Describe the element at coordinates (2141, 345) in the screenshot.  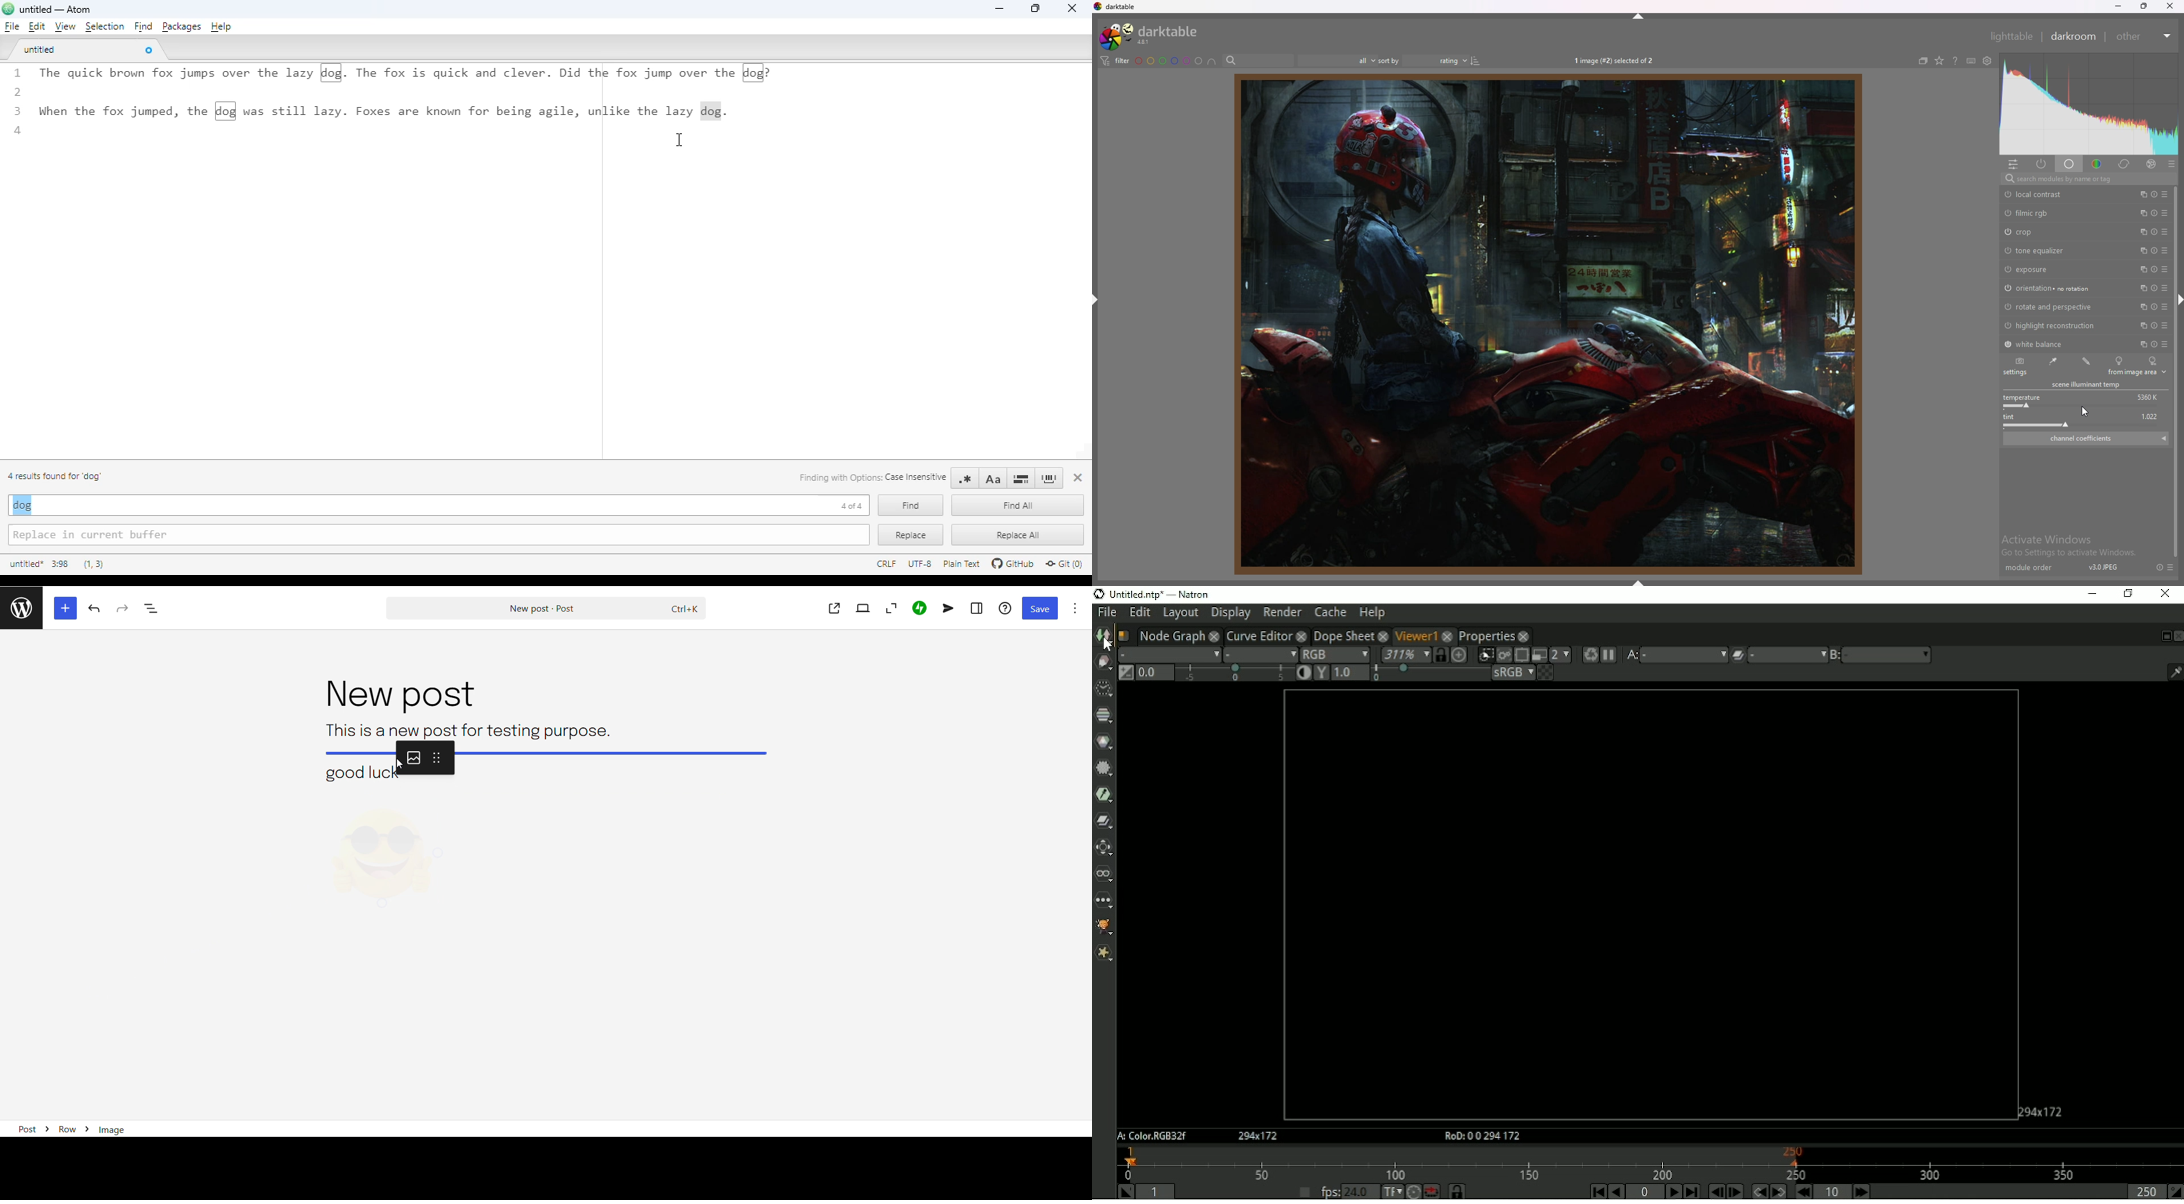
I see `multiple instances action` at that location.